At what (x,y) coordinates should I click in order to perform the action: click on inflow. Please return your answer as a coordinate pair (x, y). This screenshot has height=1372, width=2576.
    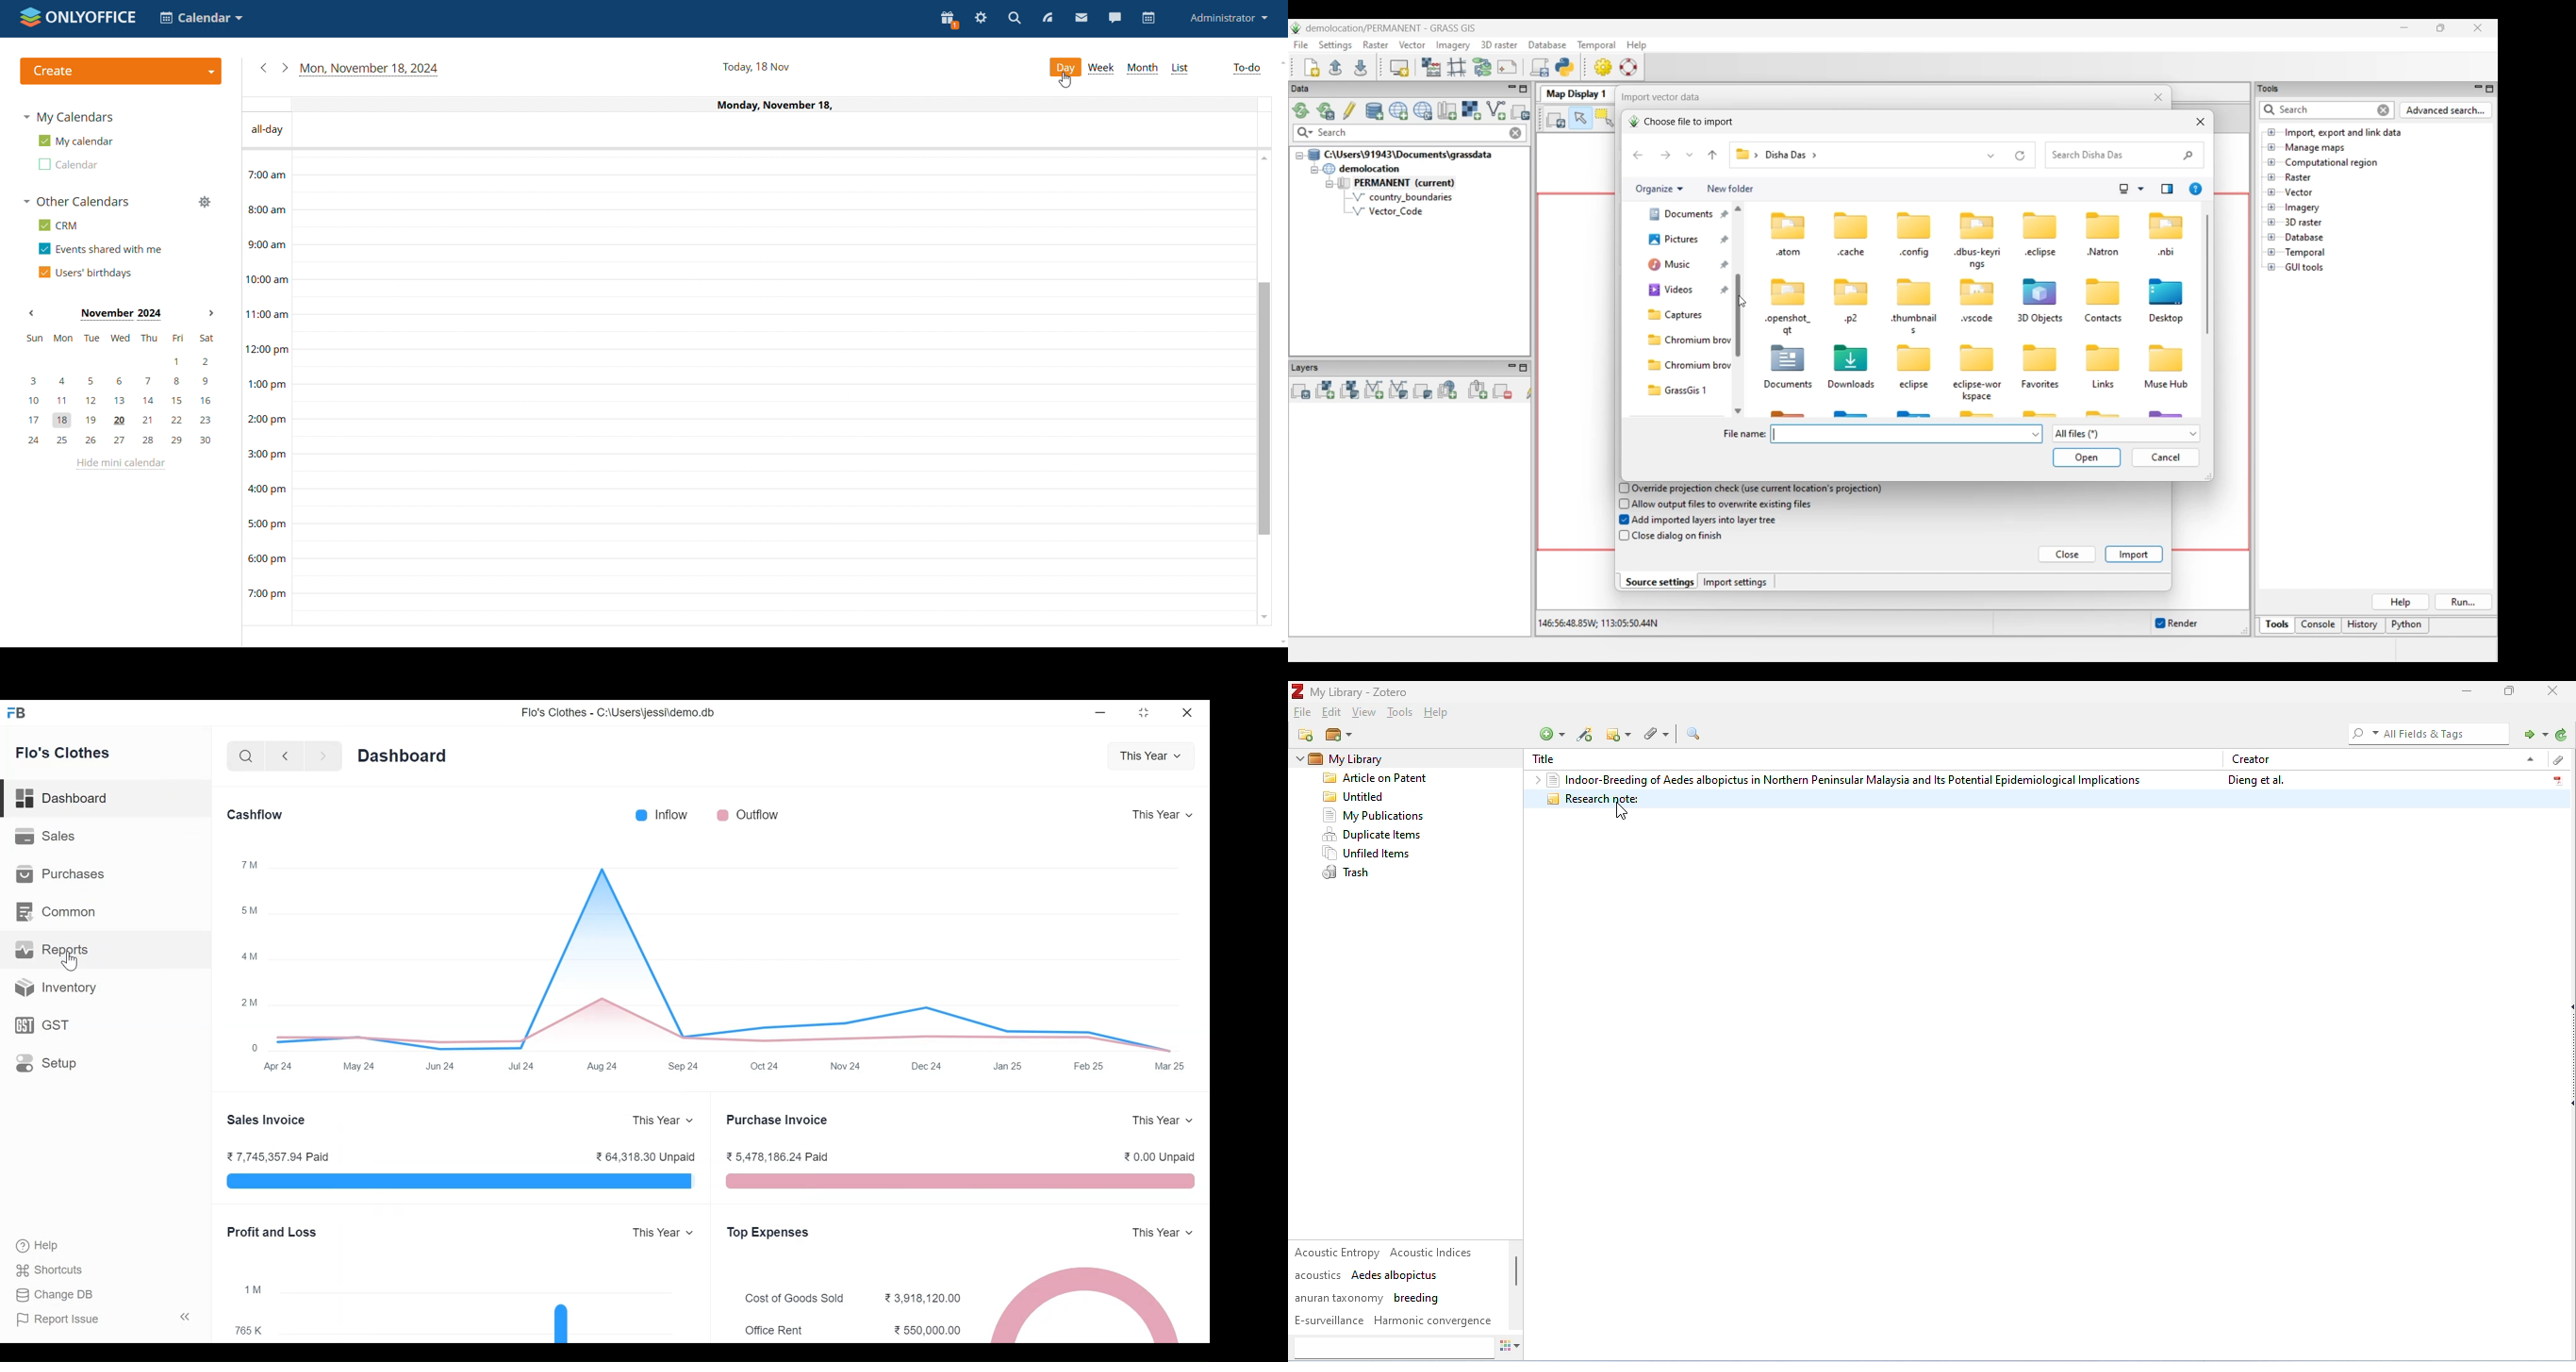
    Looking at the image, I should click on (662, 815).